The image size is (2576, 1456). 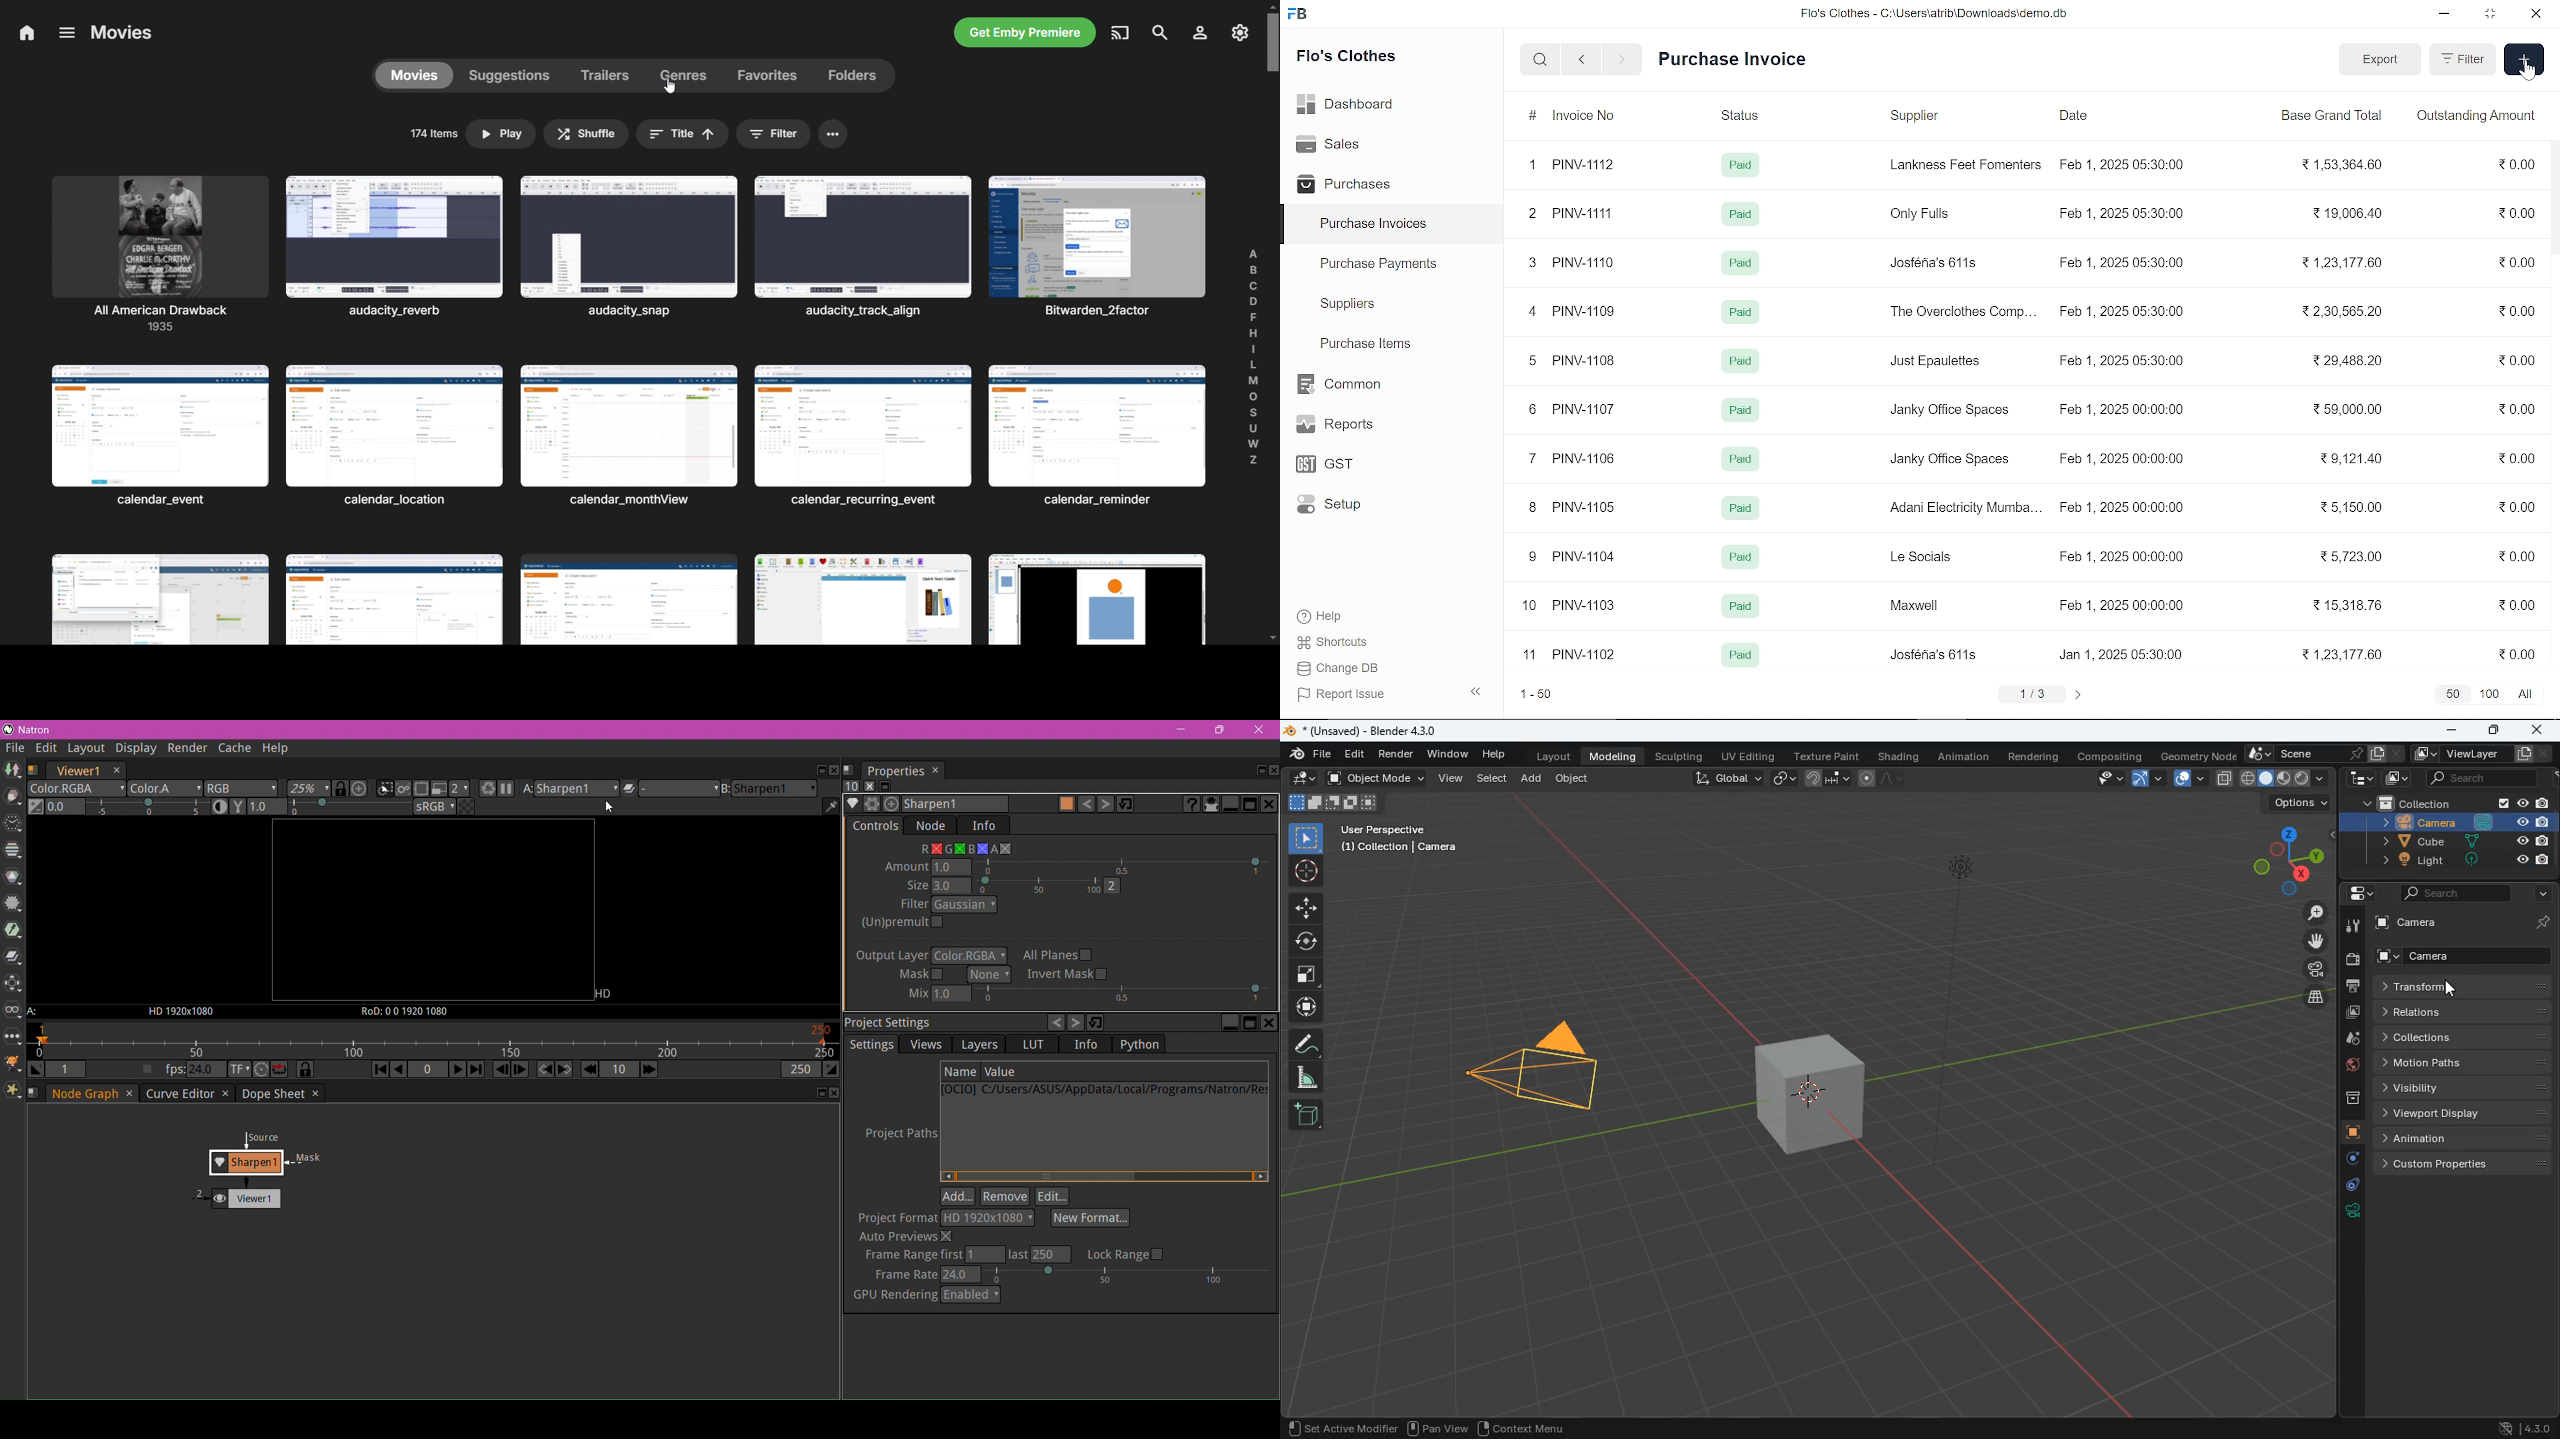 I want to click on 8 PINV-1105 Paid Adani Electricity Mumba... Feb 1, 2025 00:00:00 25,150.00 0.00, so click(x=2035, y=512).